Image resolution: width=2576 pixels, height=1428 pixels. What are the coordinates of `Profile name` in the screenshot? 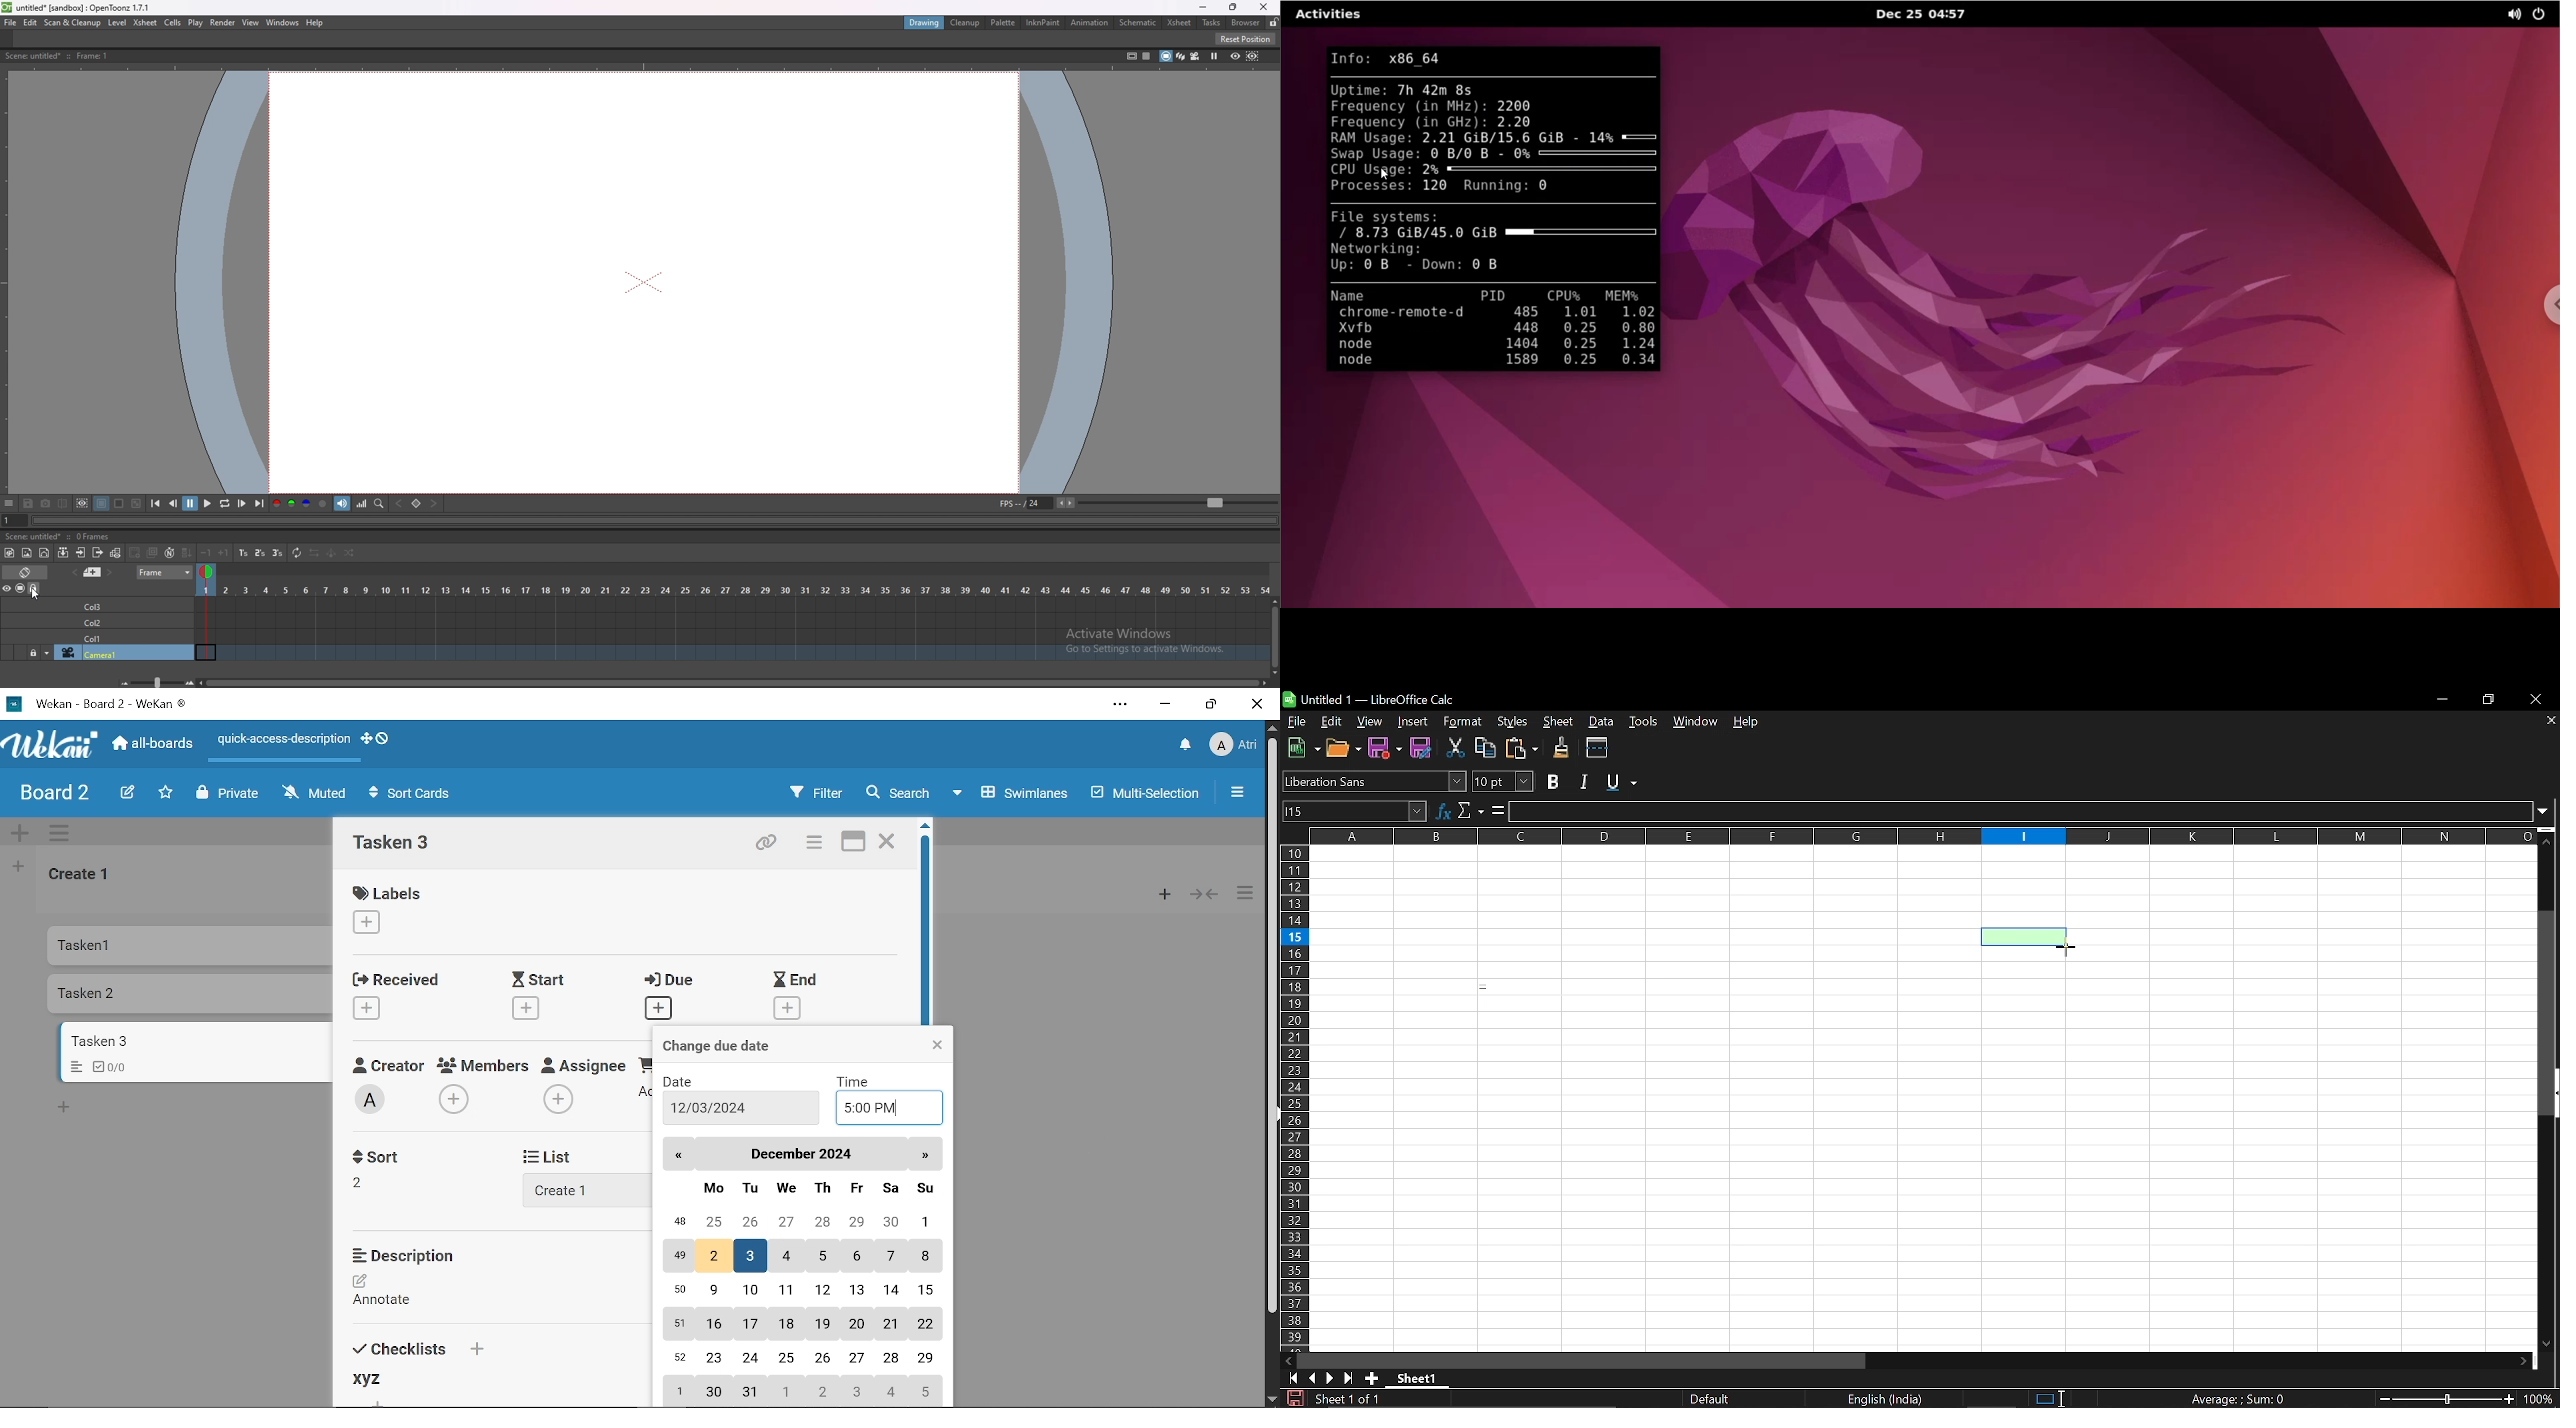 It's located at (1234, 743).